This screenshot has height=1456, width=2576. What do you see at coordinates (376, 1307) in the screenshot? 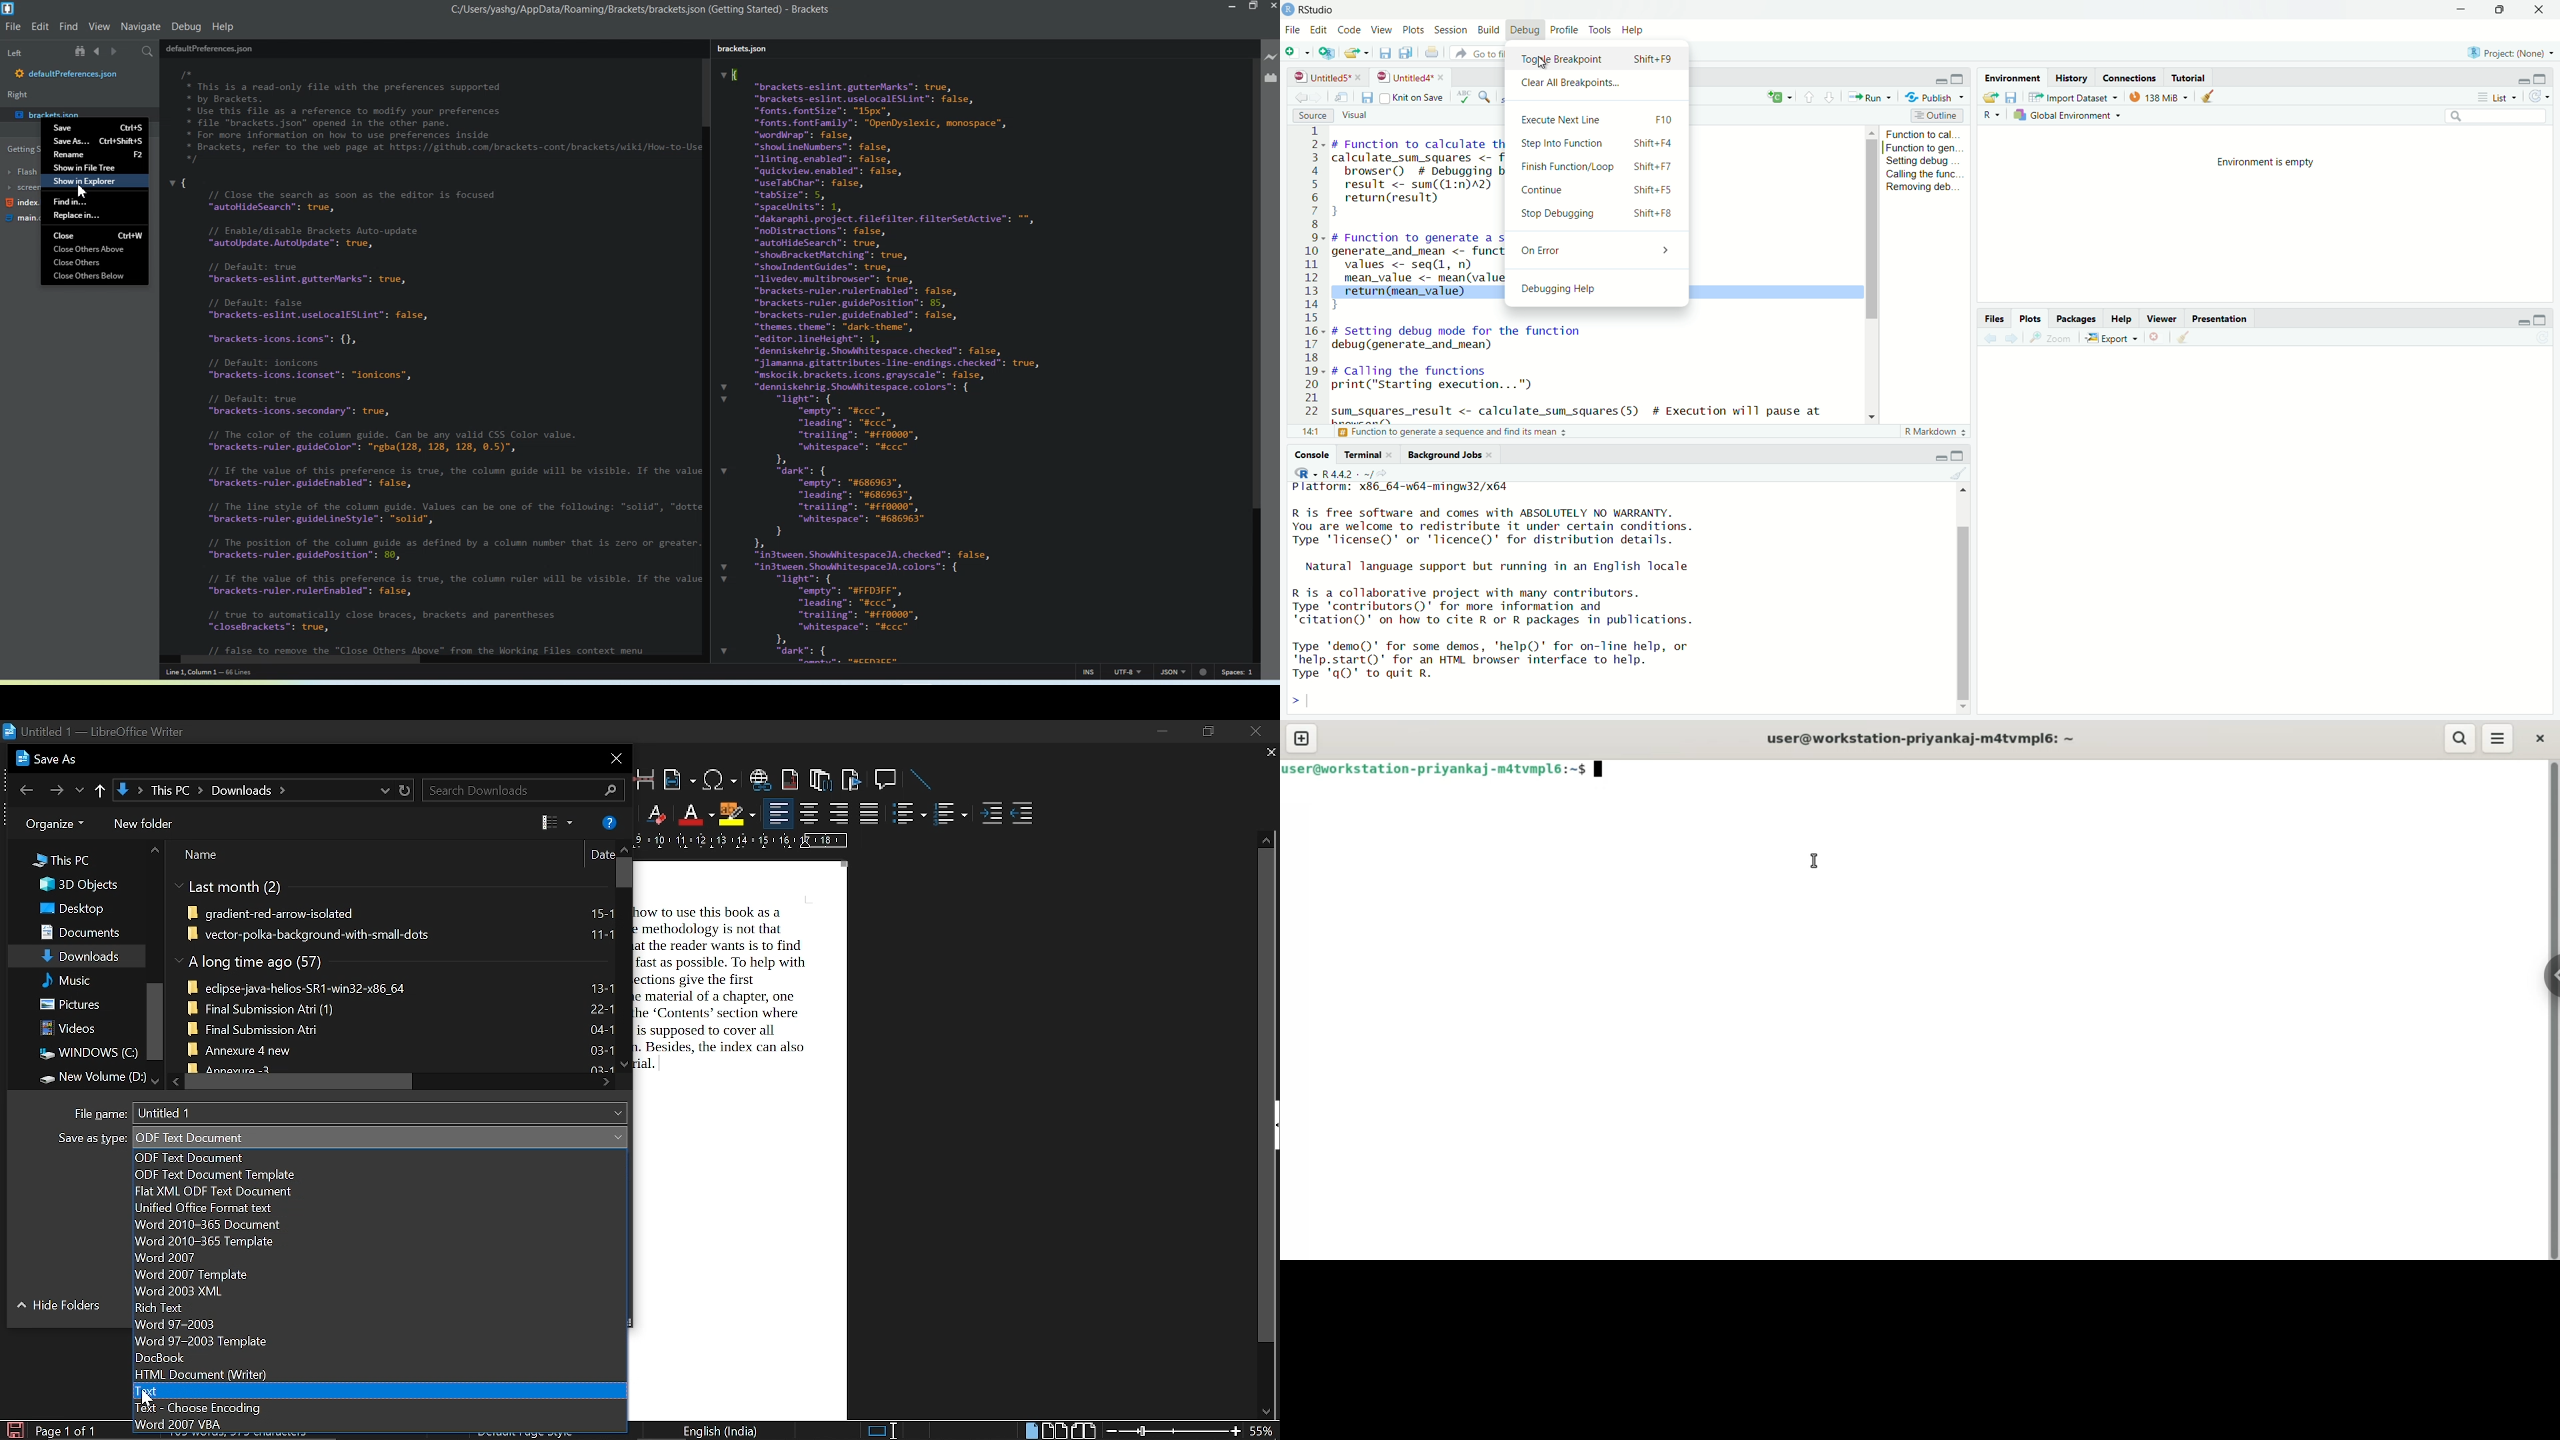
I see `word 97` at bounding box center [376, 1307].